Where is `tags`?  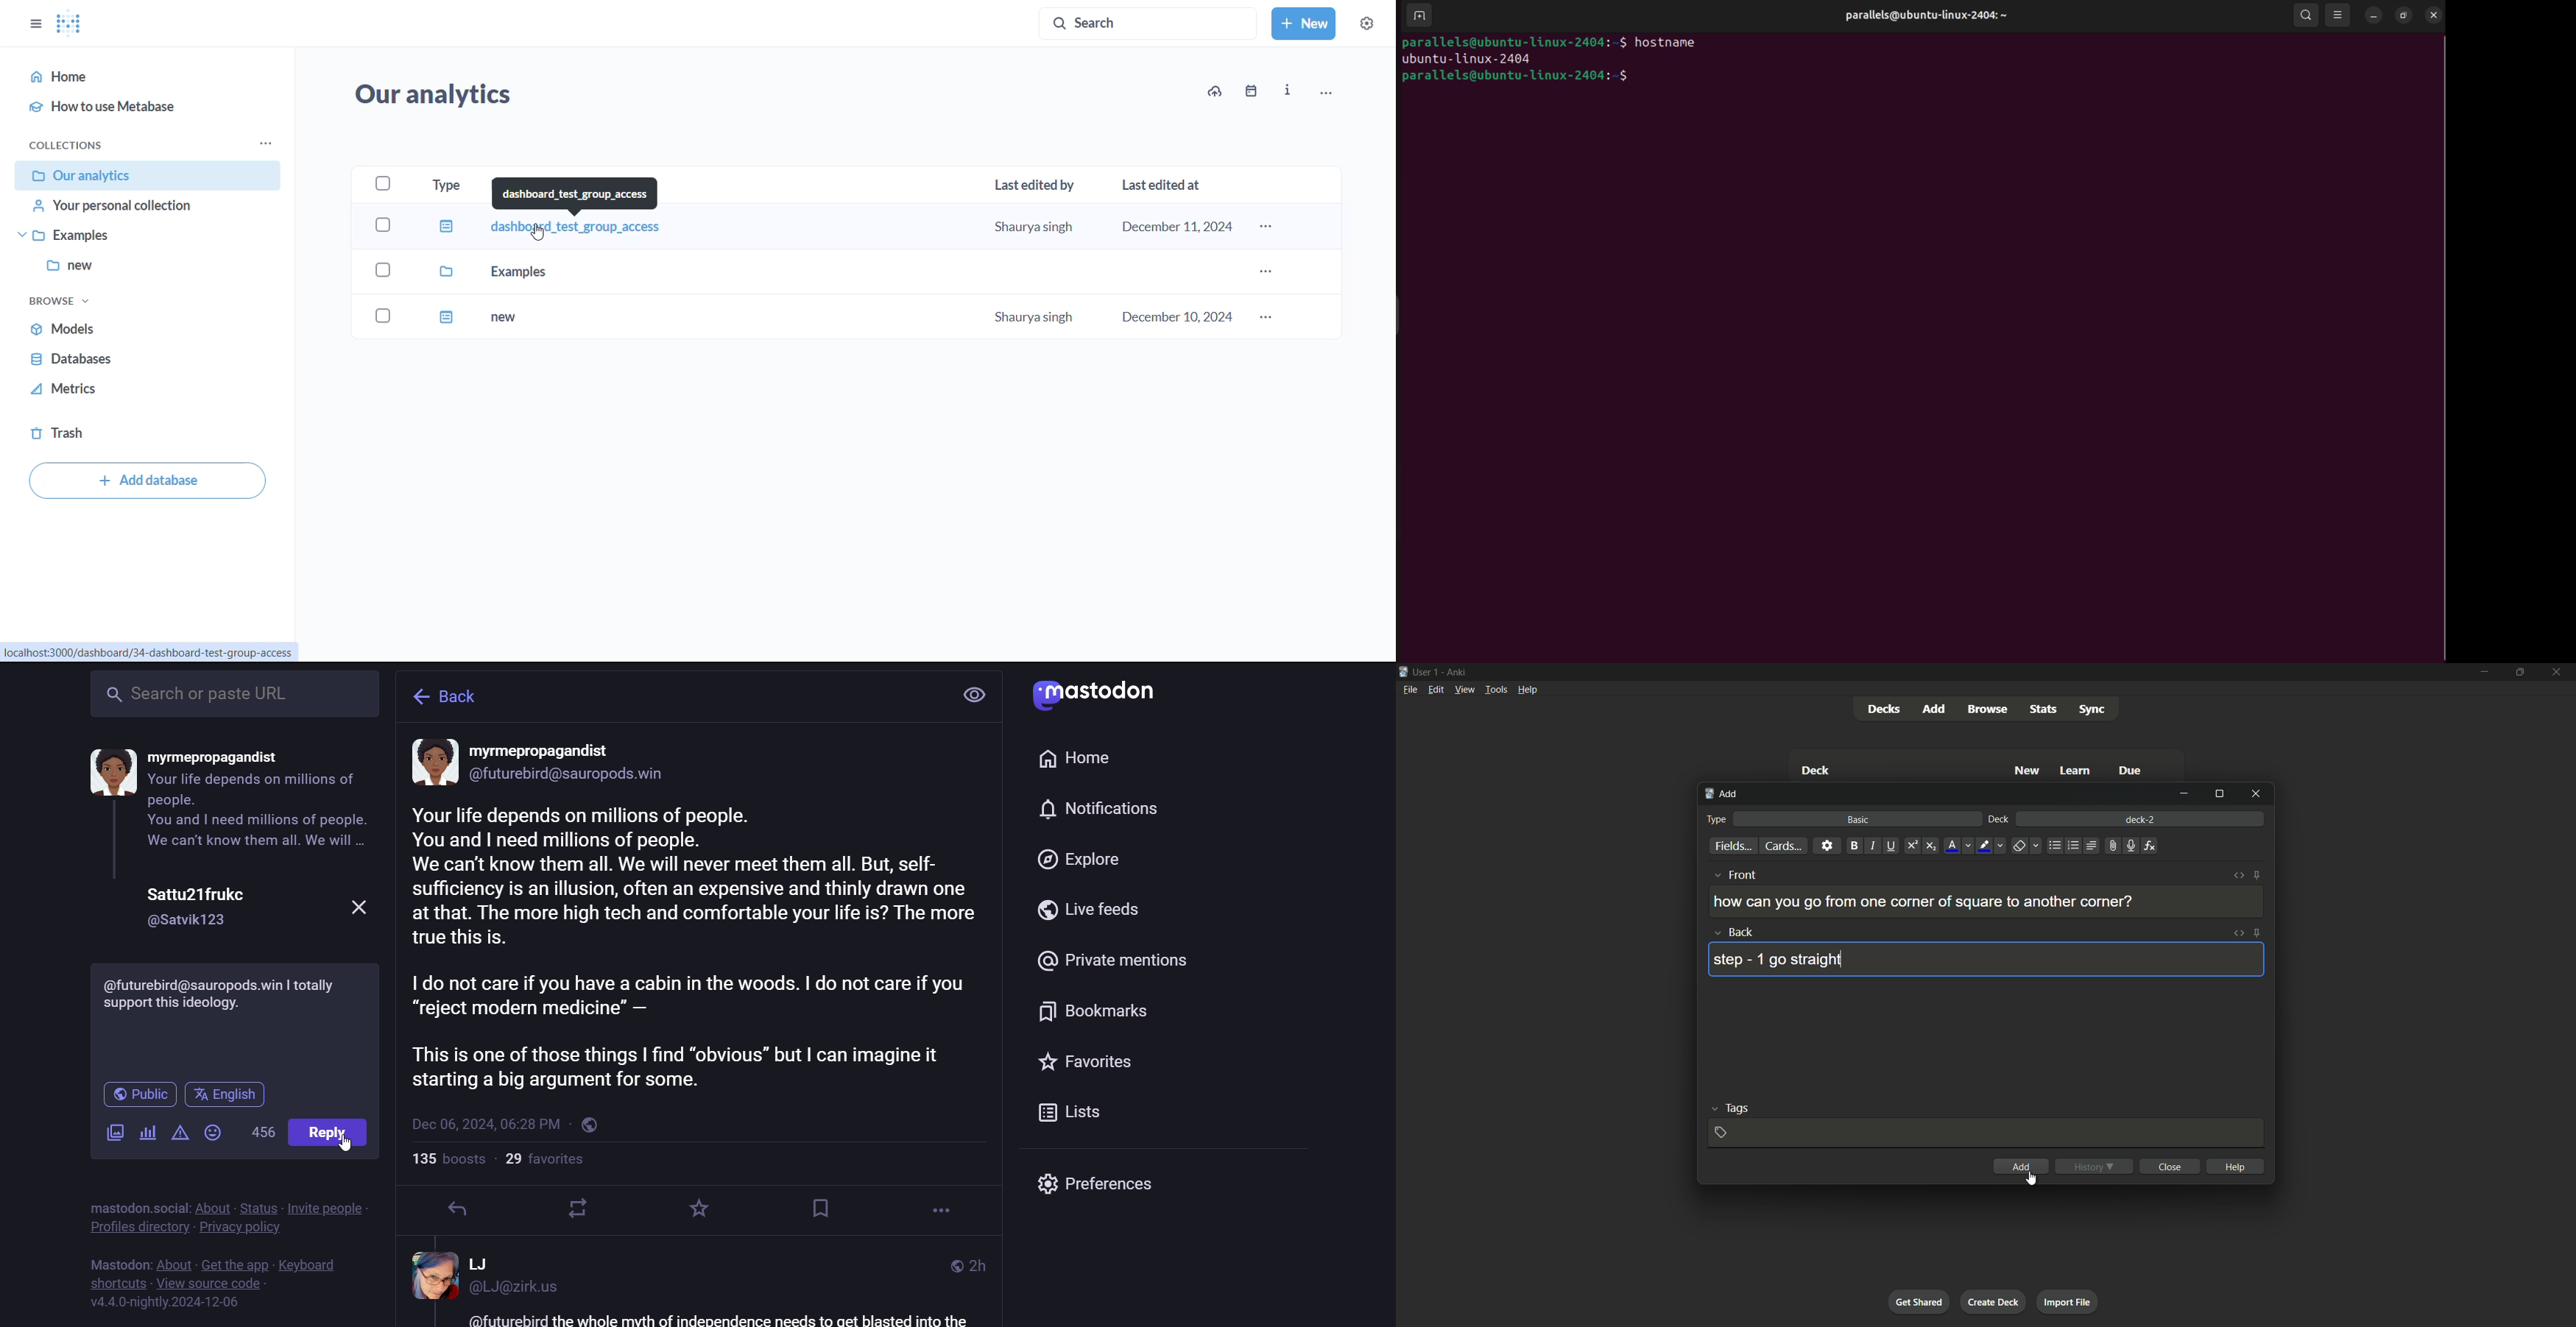
tags is located at coordinates (1729, 1109).